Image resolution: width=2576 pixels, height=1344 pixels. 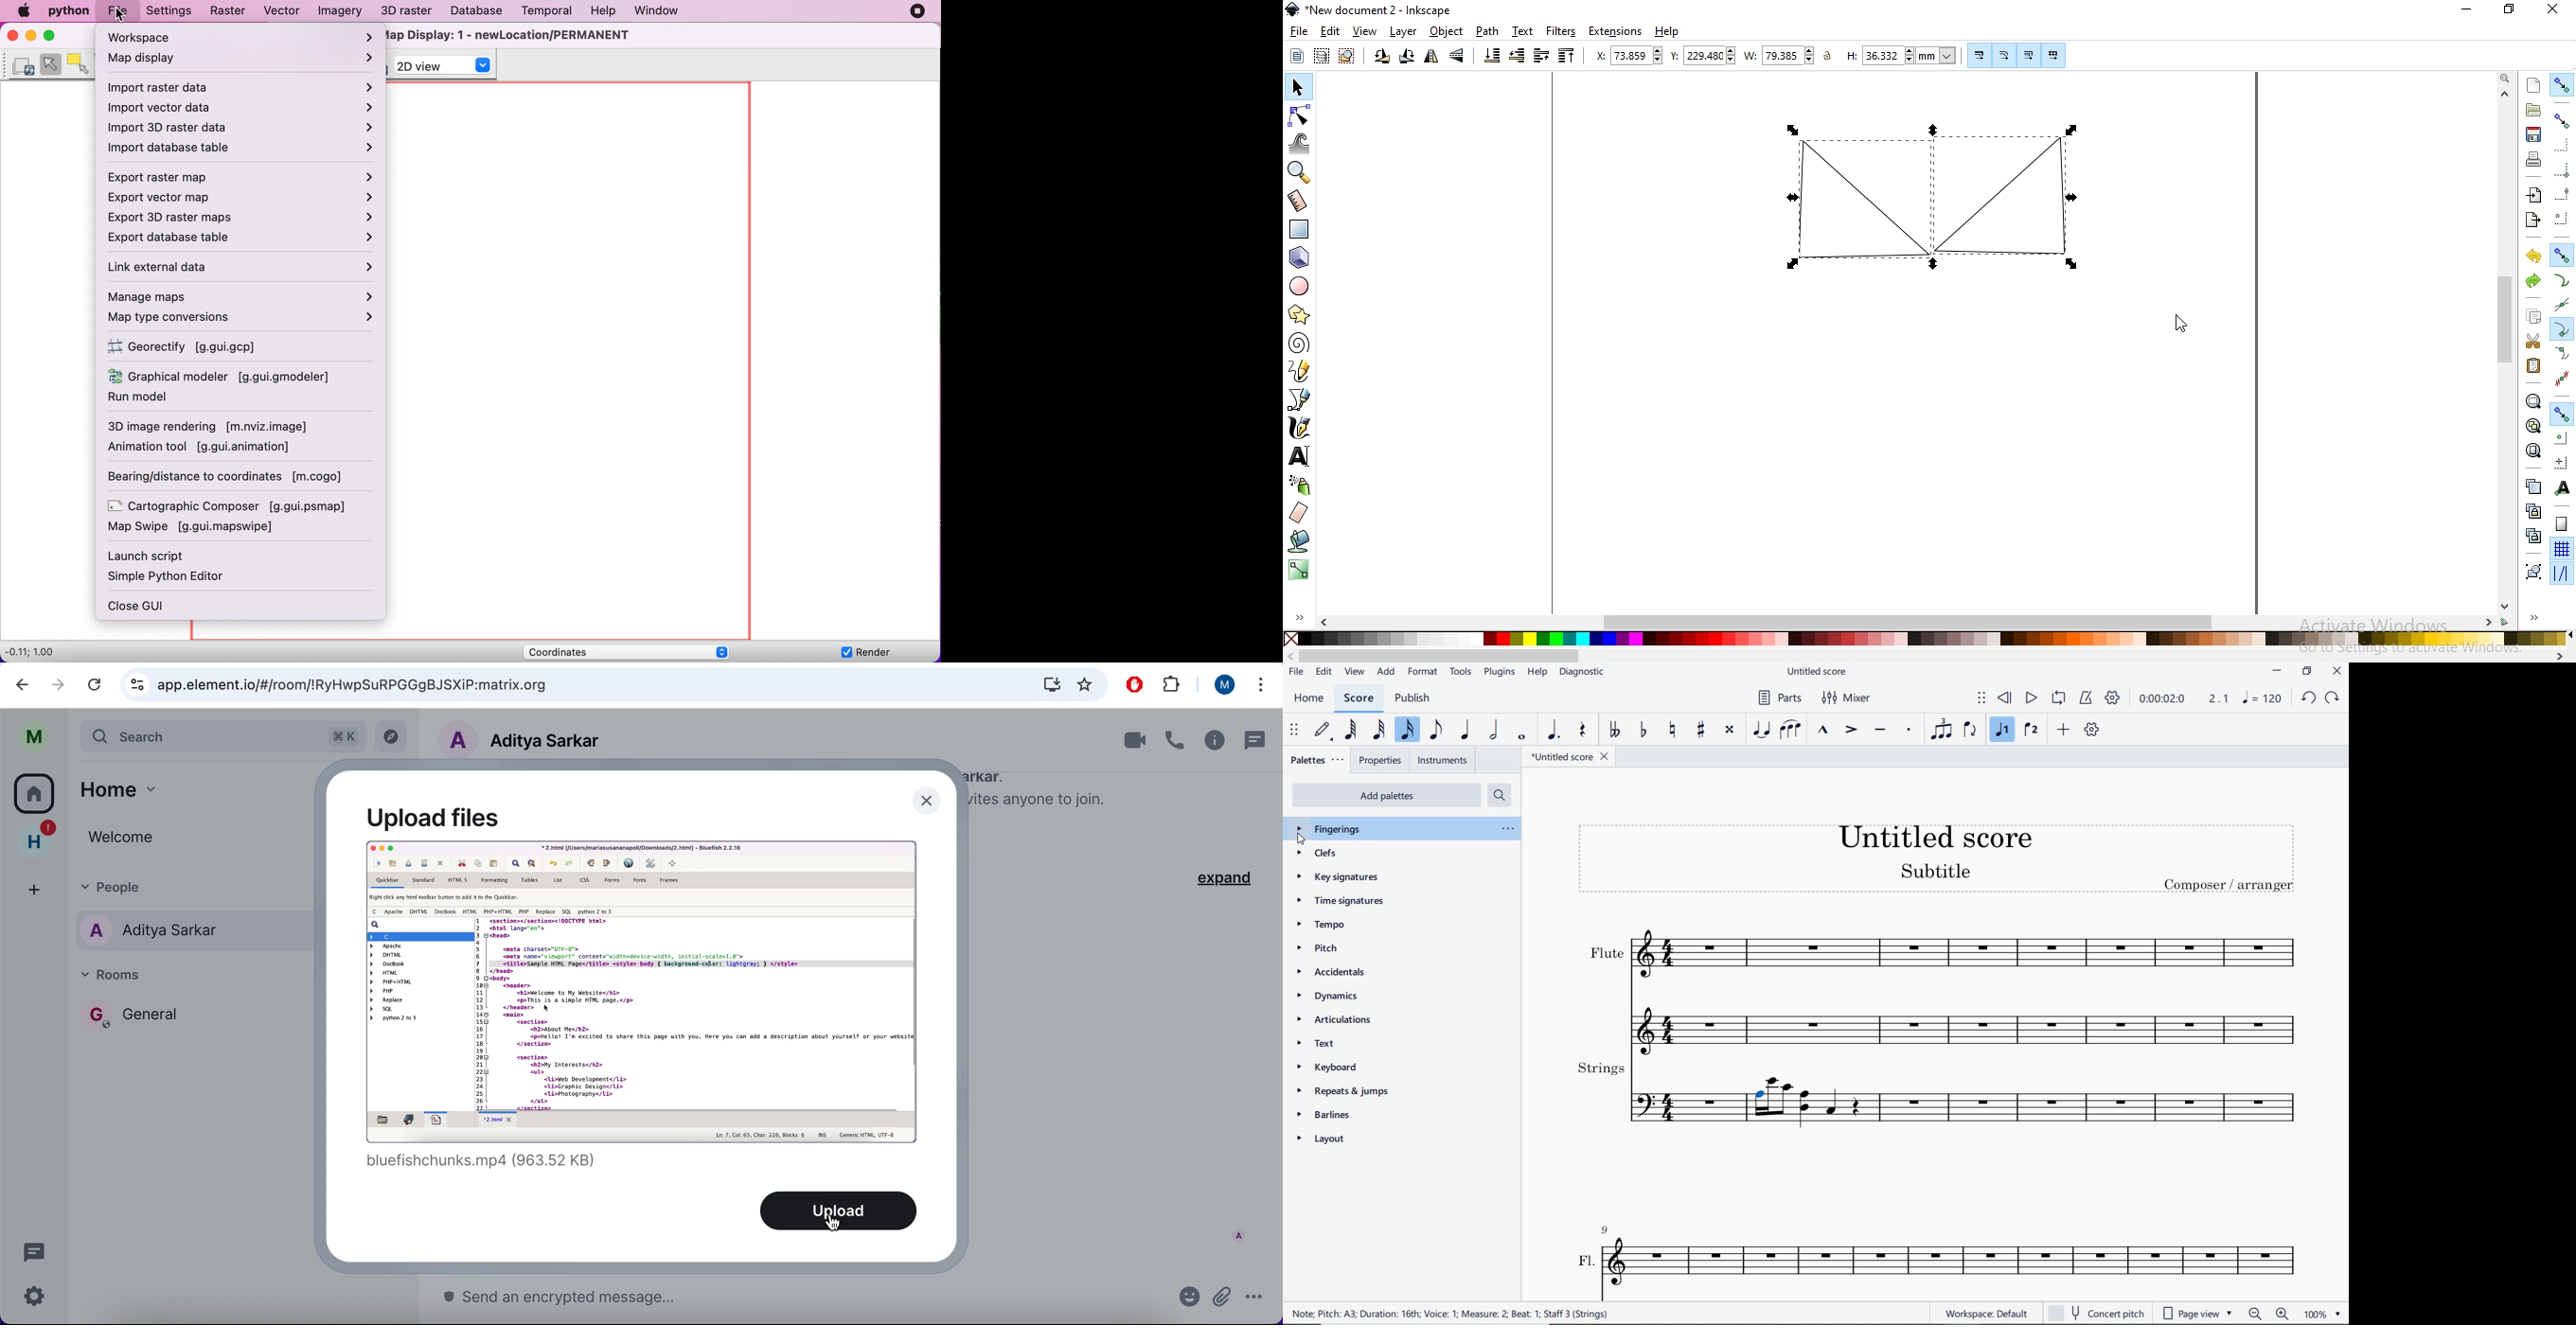 What do you see at coordinates (1300, 430) in the screenshot?
I see `draw calligraphic or brush strokes` at bounding box center [1300, 430].